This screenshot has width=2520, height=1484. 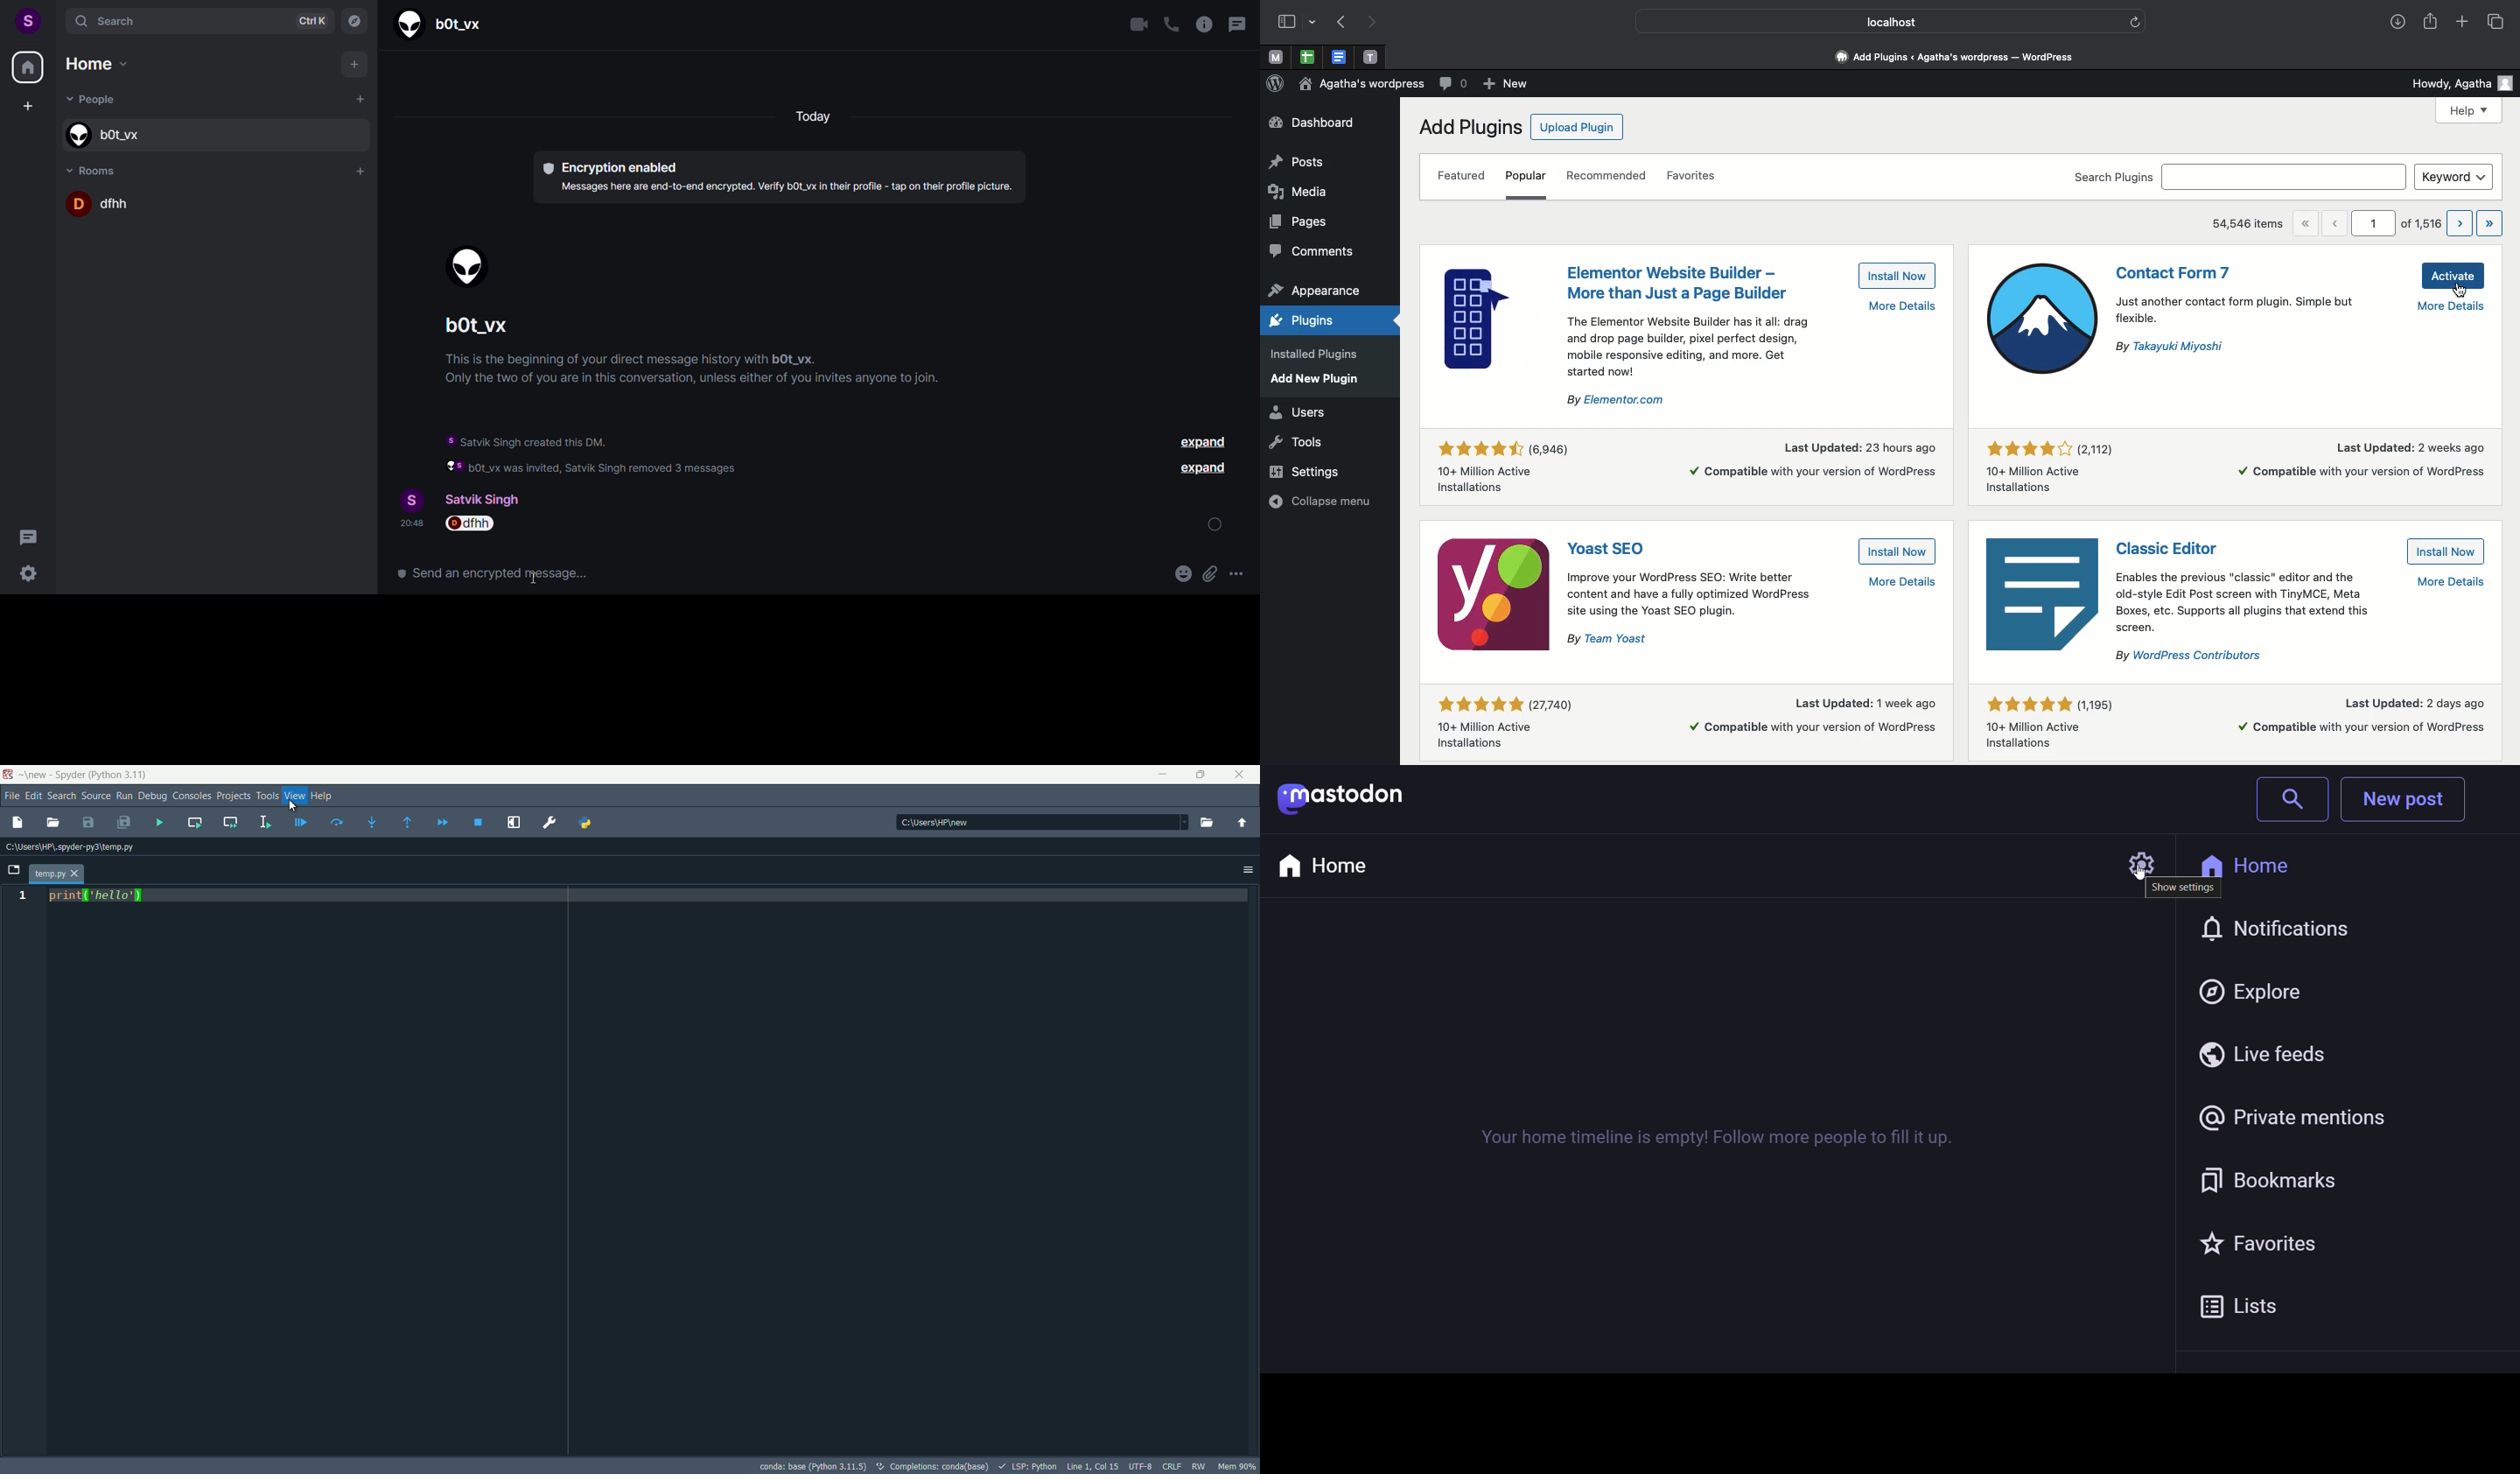 What do you see at coordinates (1093, 1466) in the screenshot?
I see `Line1, col 15` at bounding box center [1093, 1466].